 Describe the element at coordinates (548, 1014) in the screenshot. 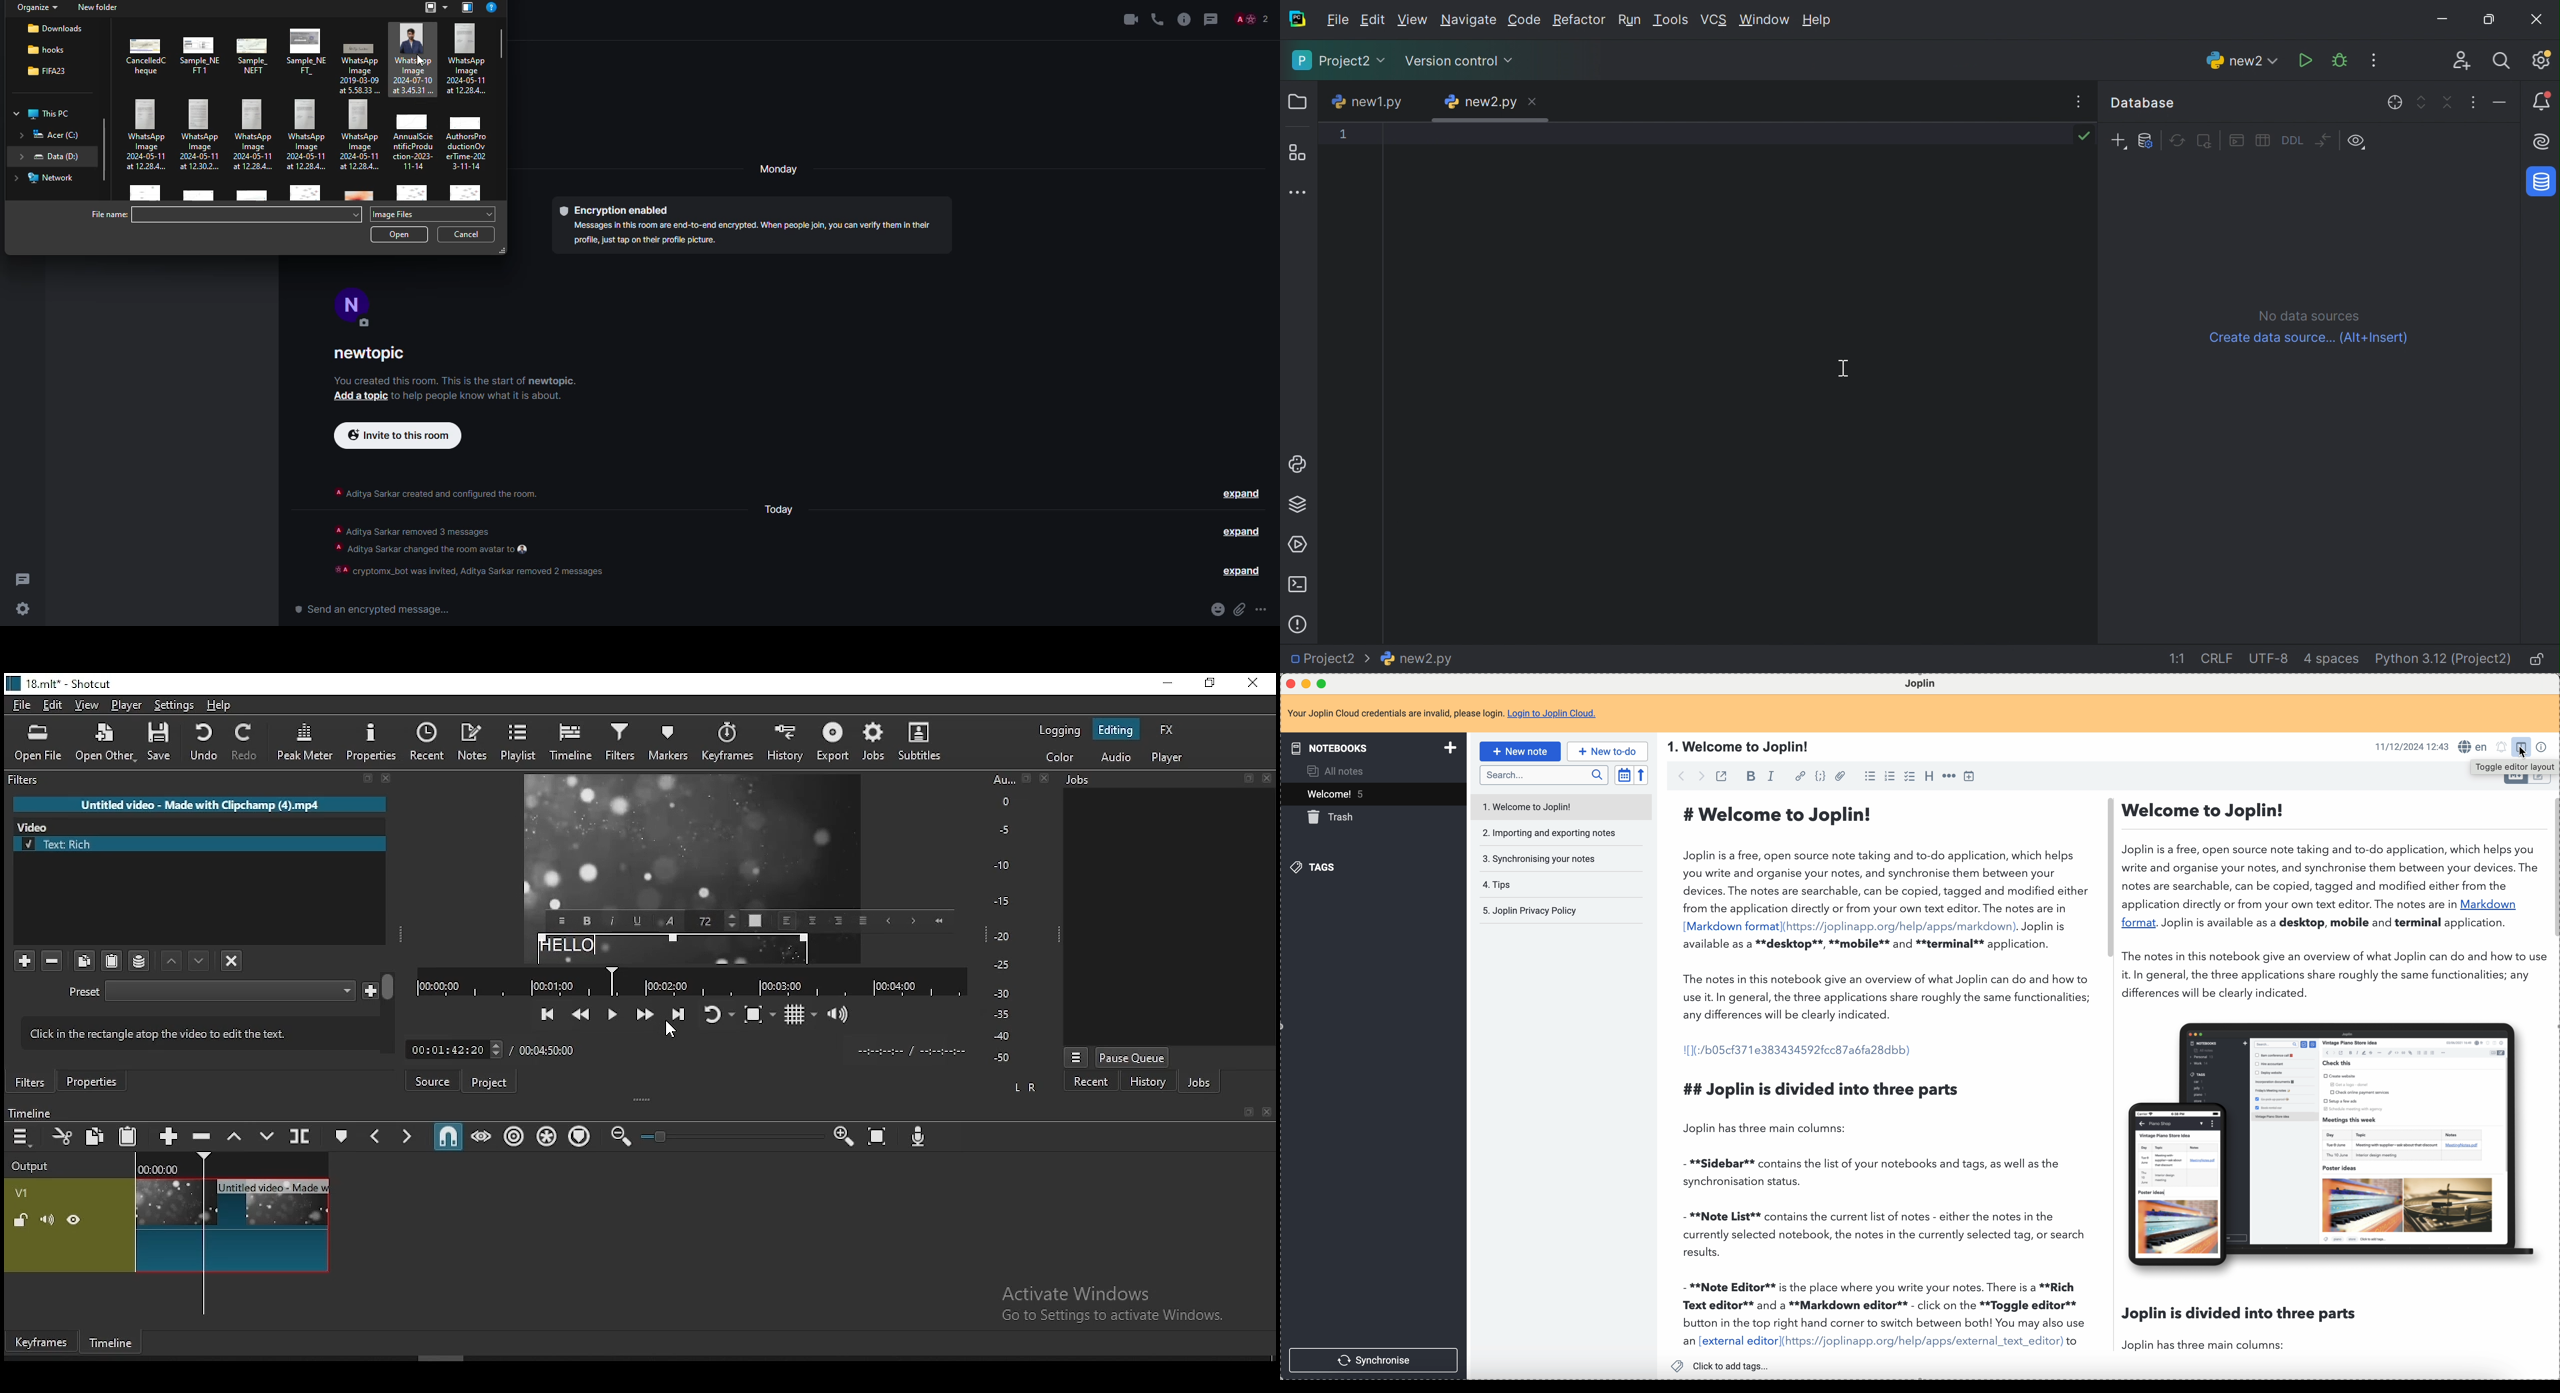

I see `skip to the previous point` at that location.